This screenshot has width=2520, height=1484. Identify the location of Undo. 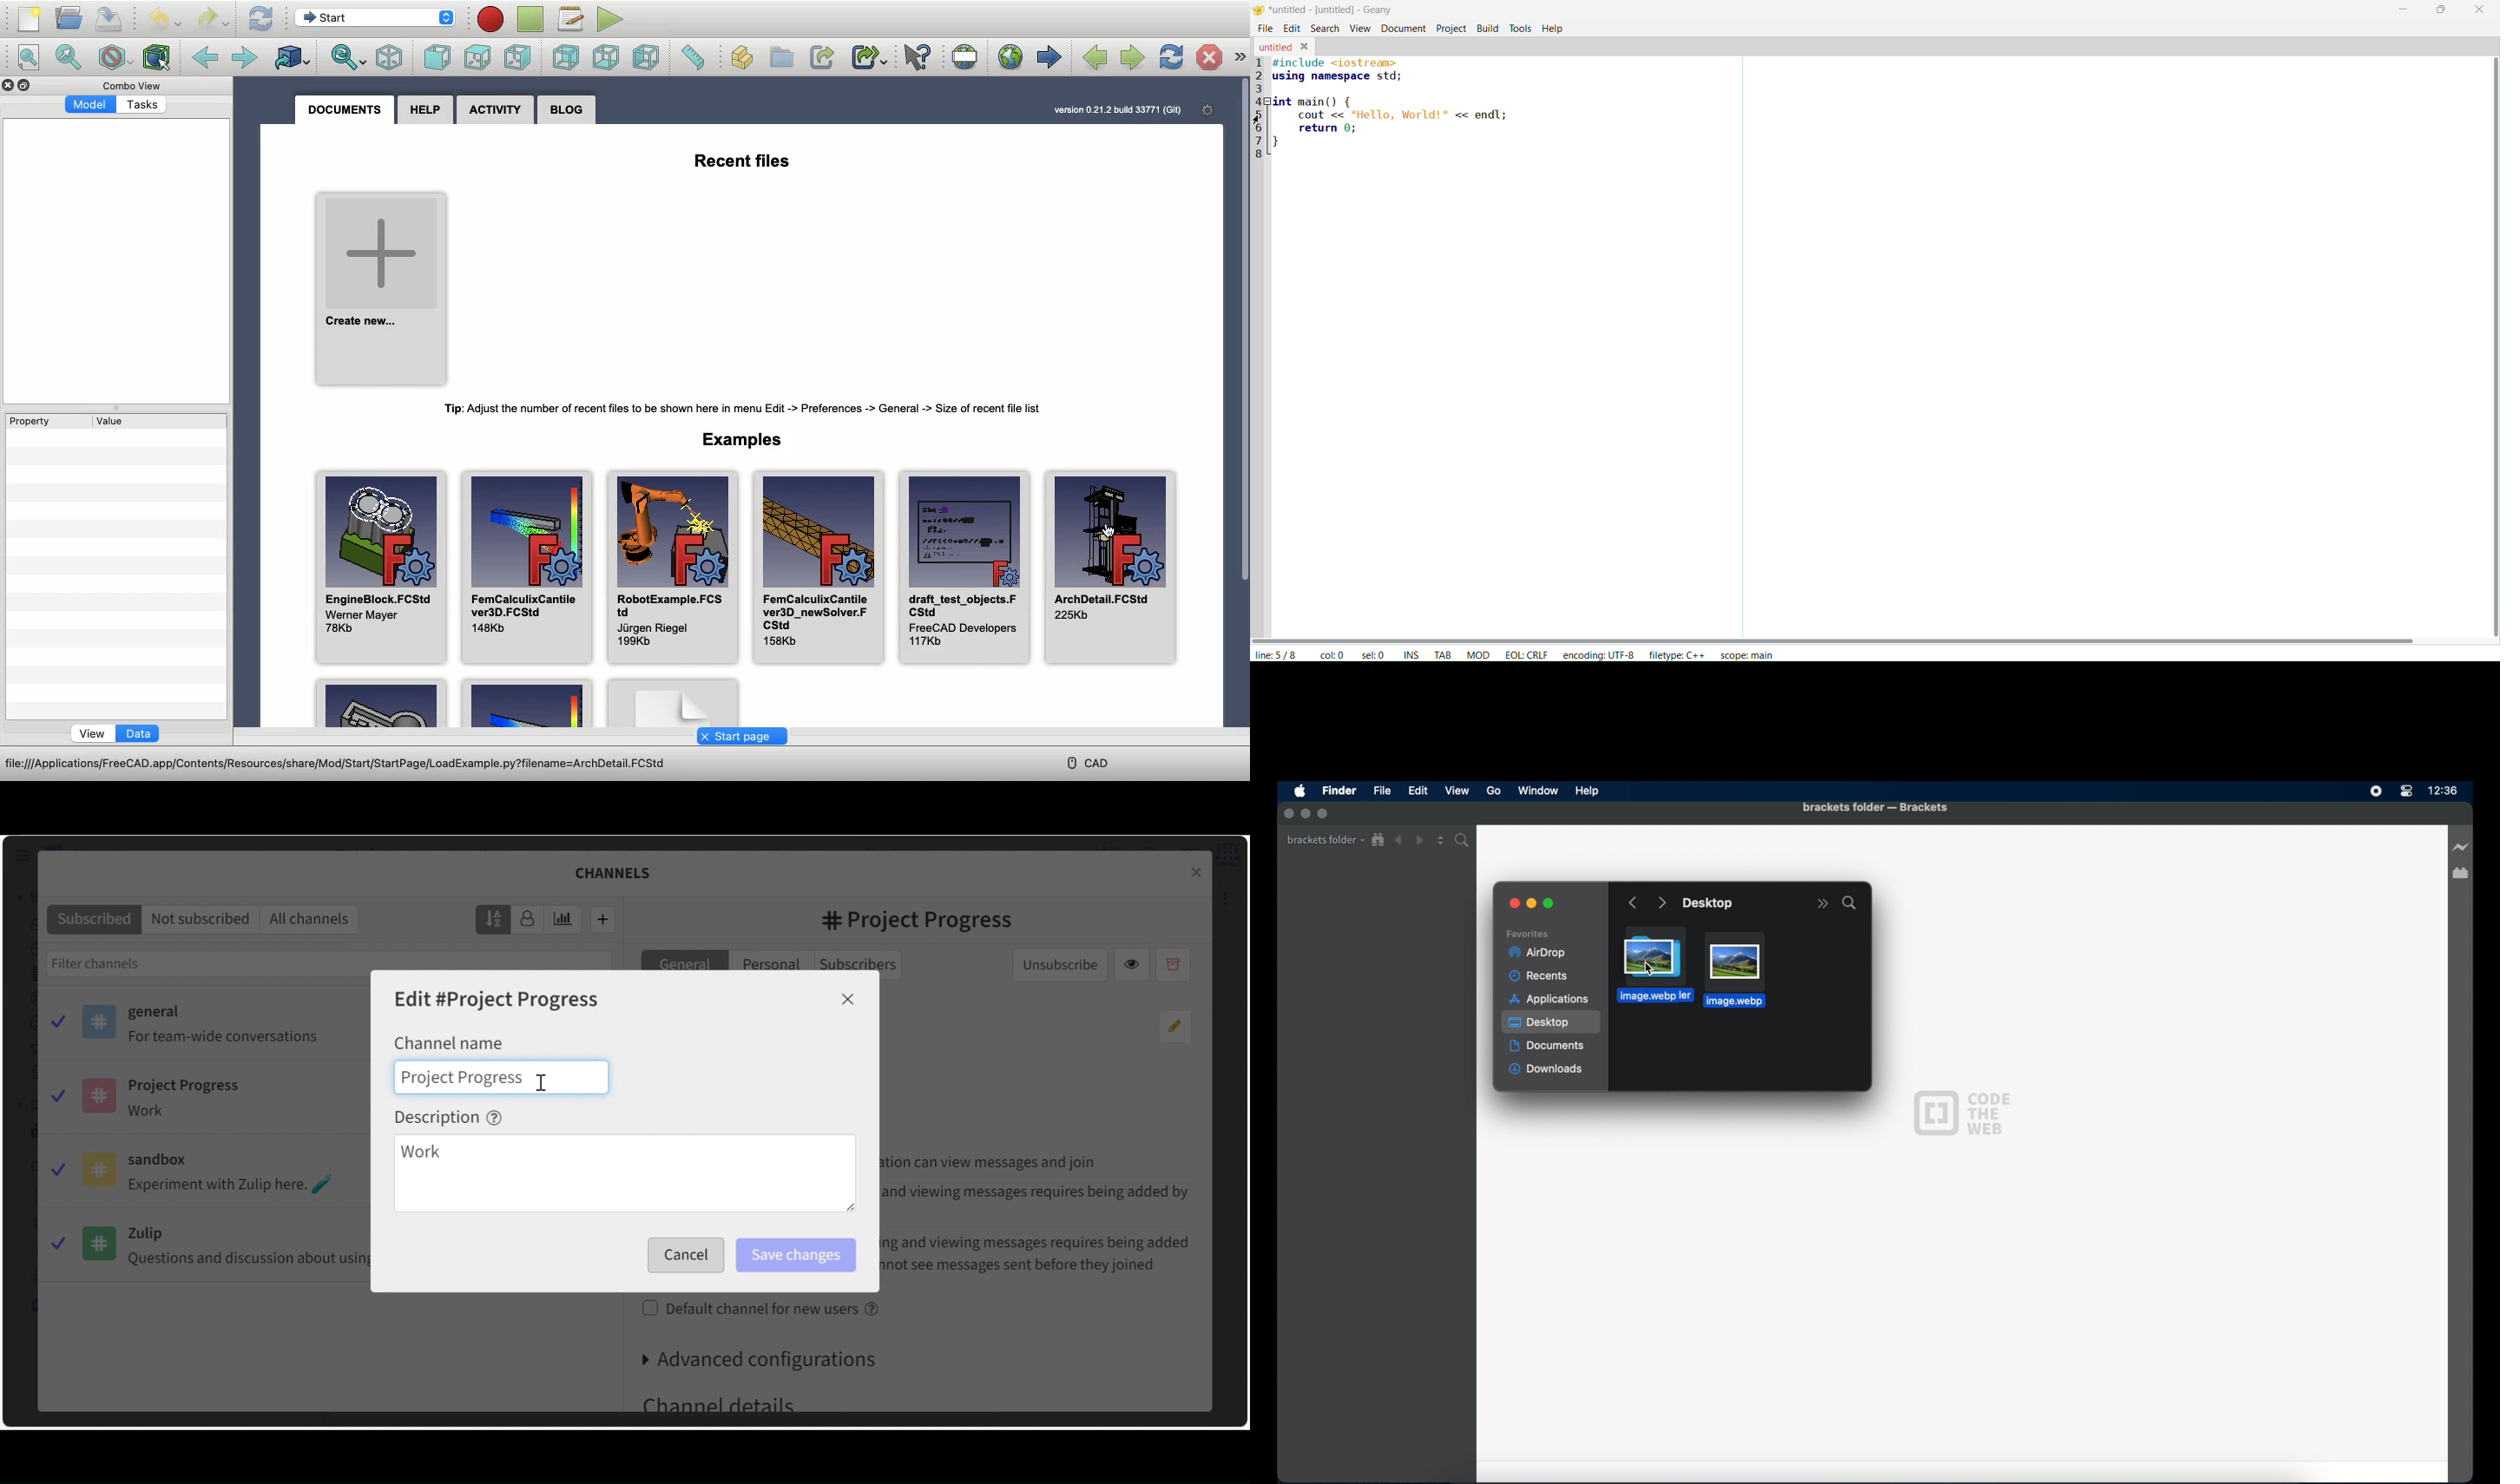
(165, 19).